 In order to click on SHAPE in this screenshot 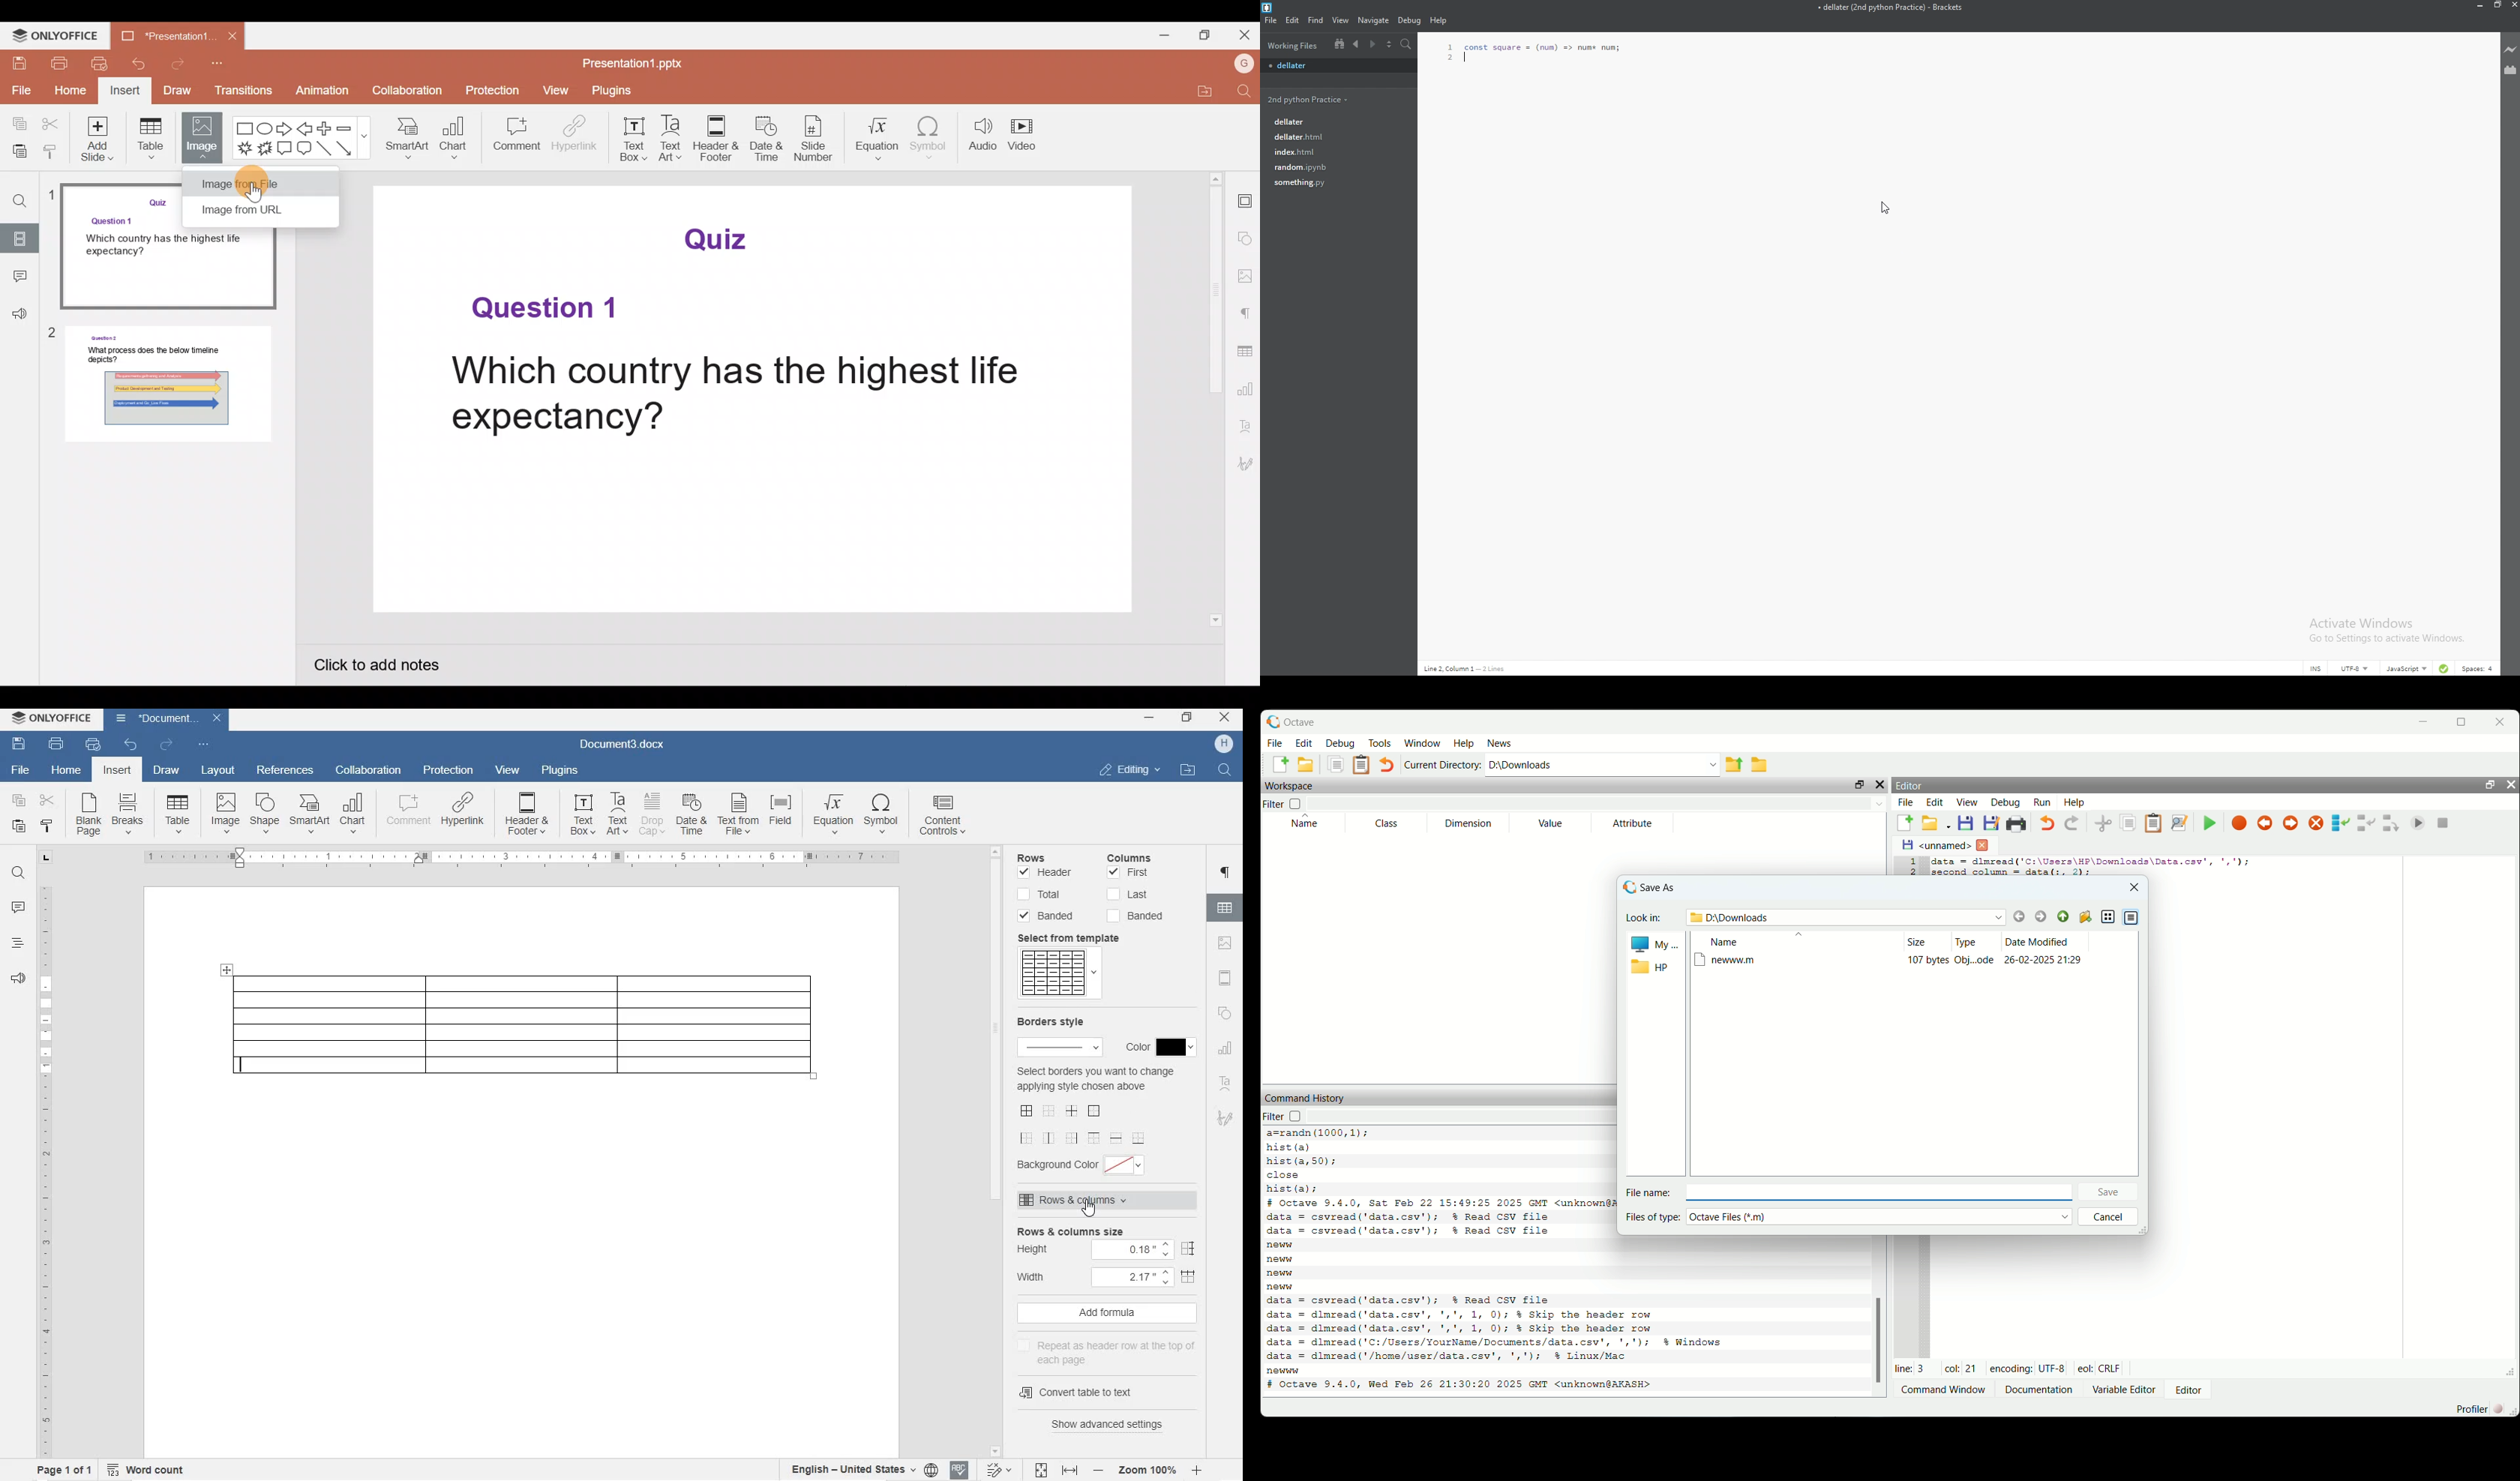, I will do `click(266, 814)`.